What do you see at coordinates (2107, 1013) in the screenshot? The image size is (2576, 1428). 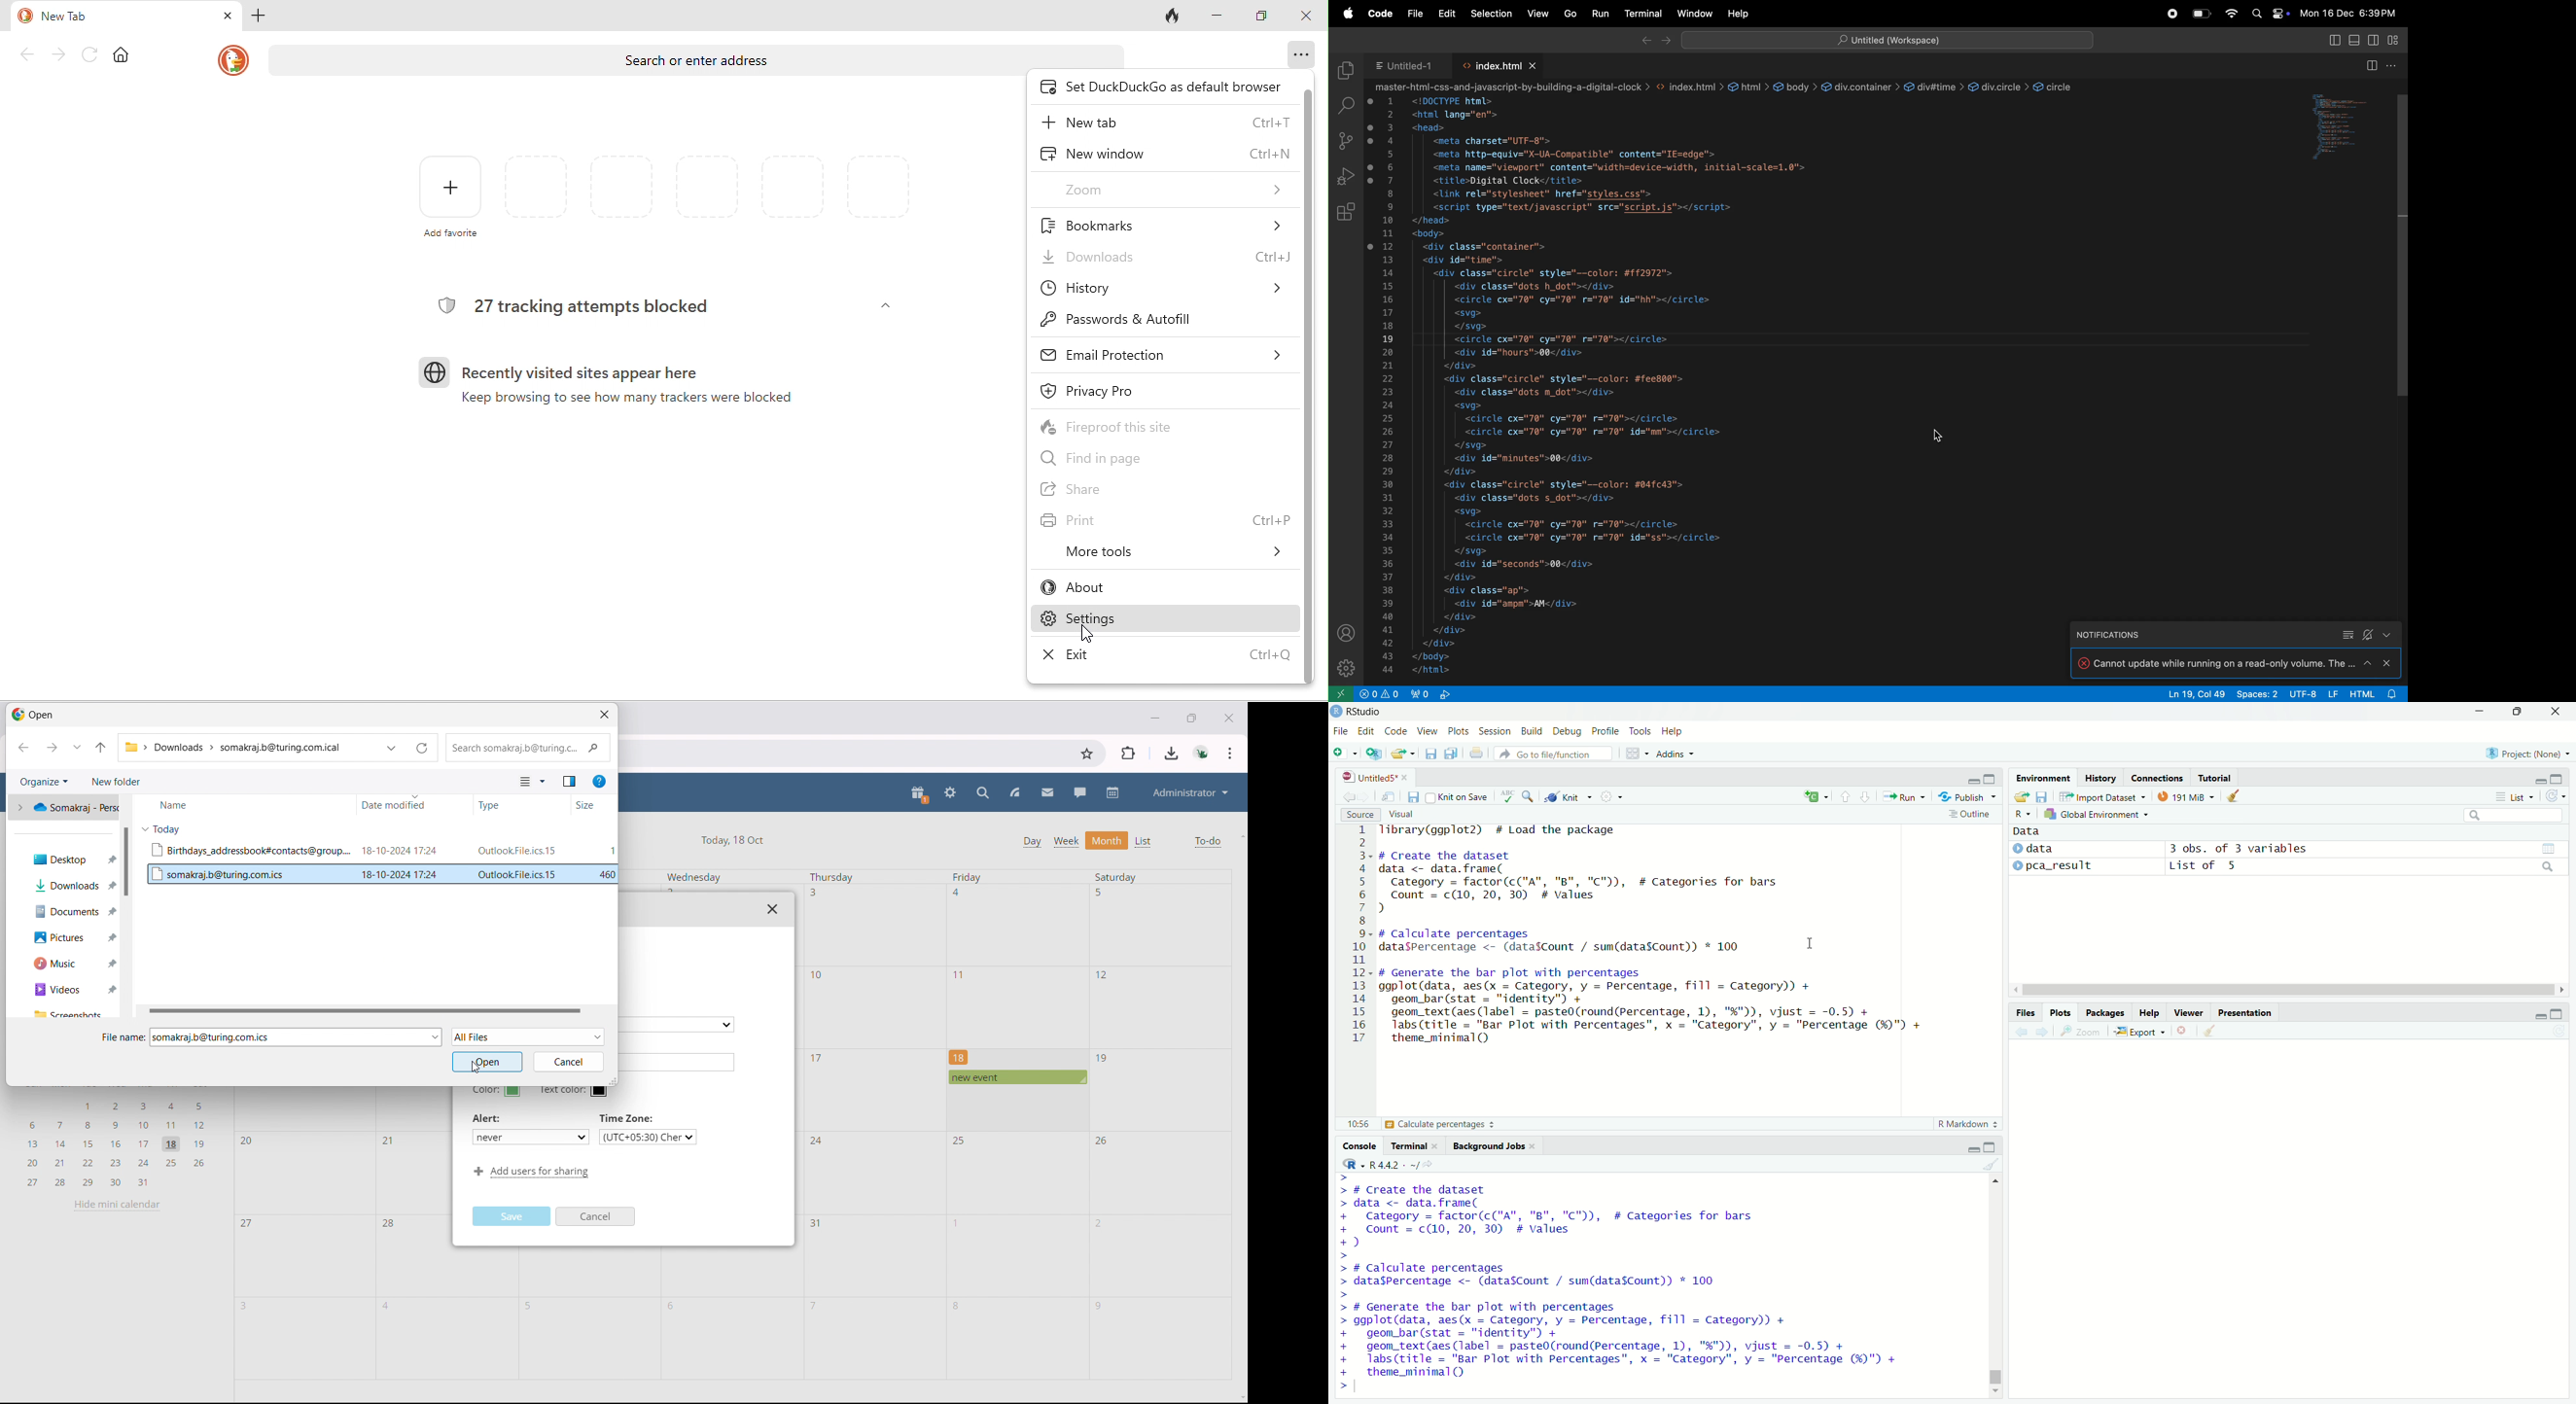 I see `packages` at bounding box center [2107, 1013].